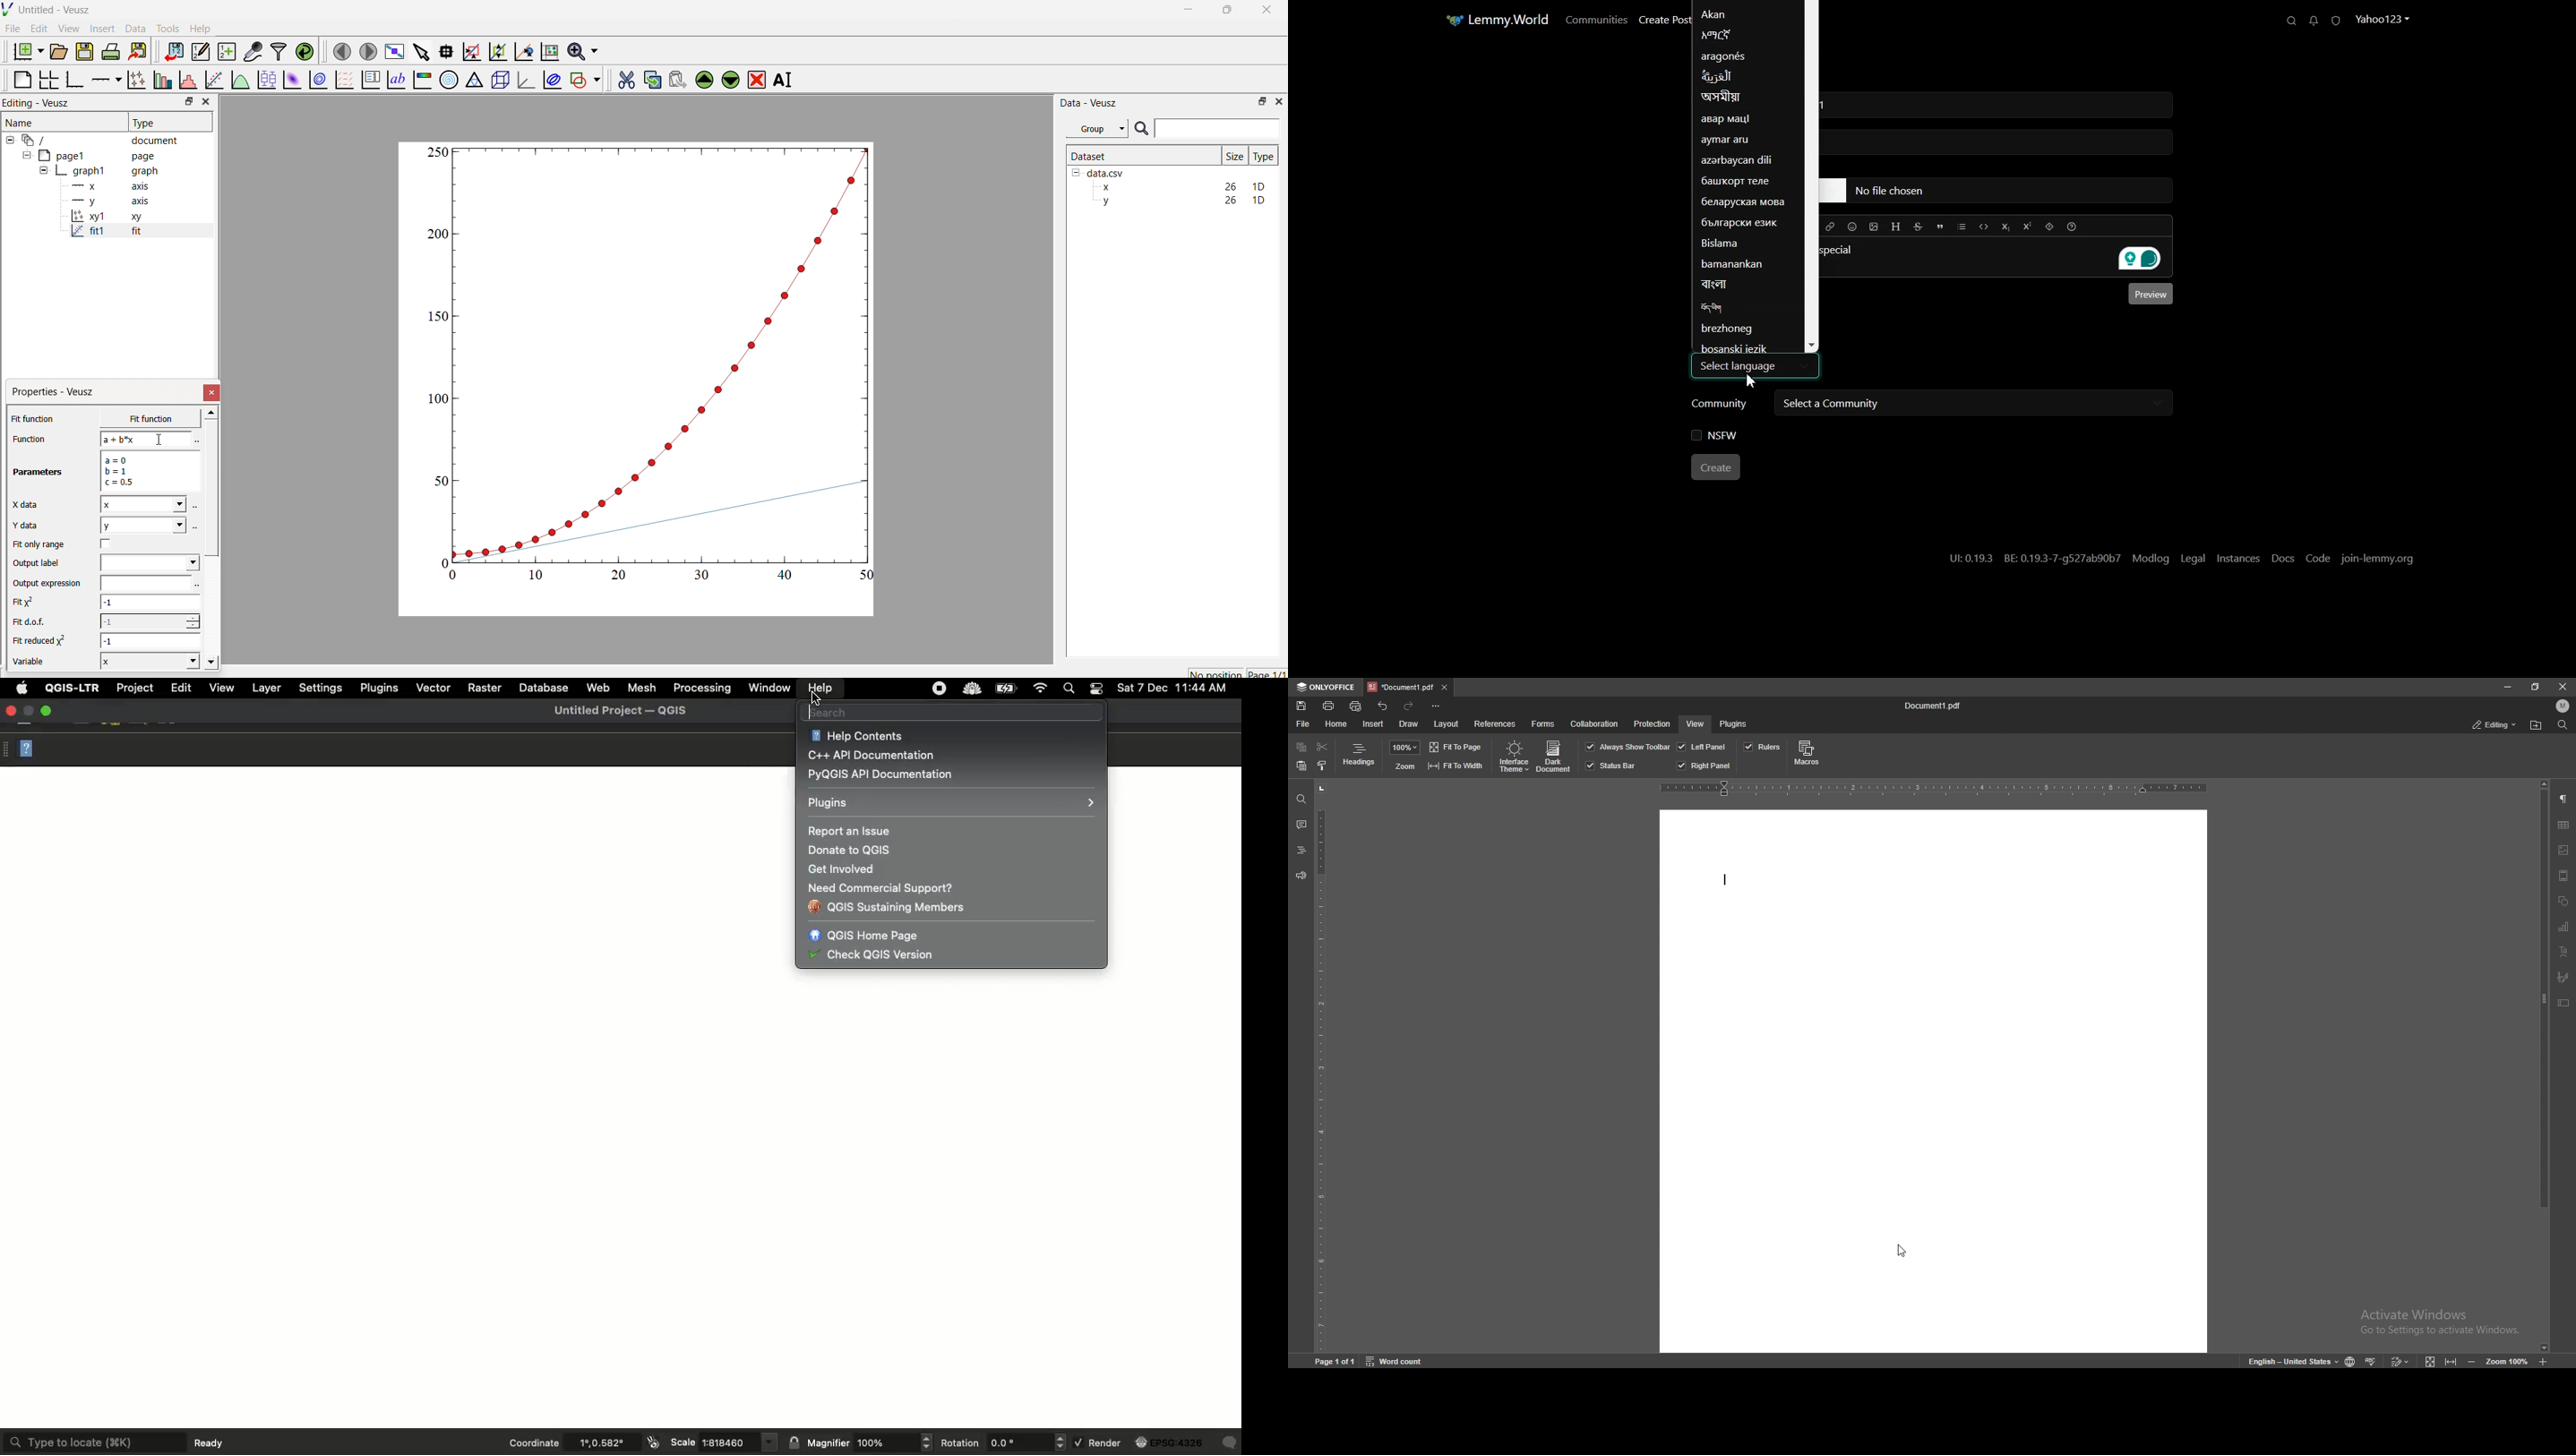 The height and width of the screenshot is (1456, 2576). Describe the element at coordinates (97, 139) in the screenshot. I see `document` at that location.